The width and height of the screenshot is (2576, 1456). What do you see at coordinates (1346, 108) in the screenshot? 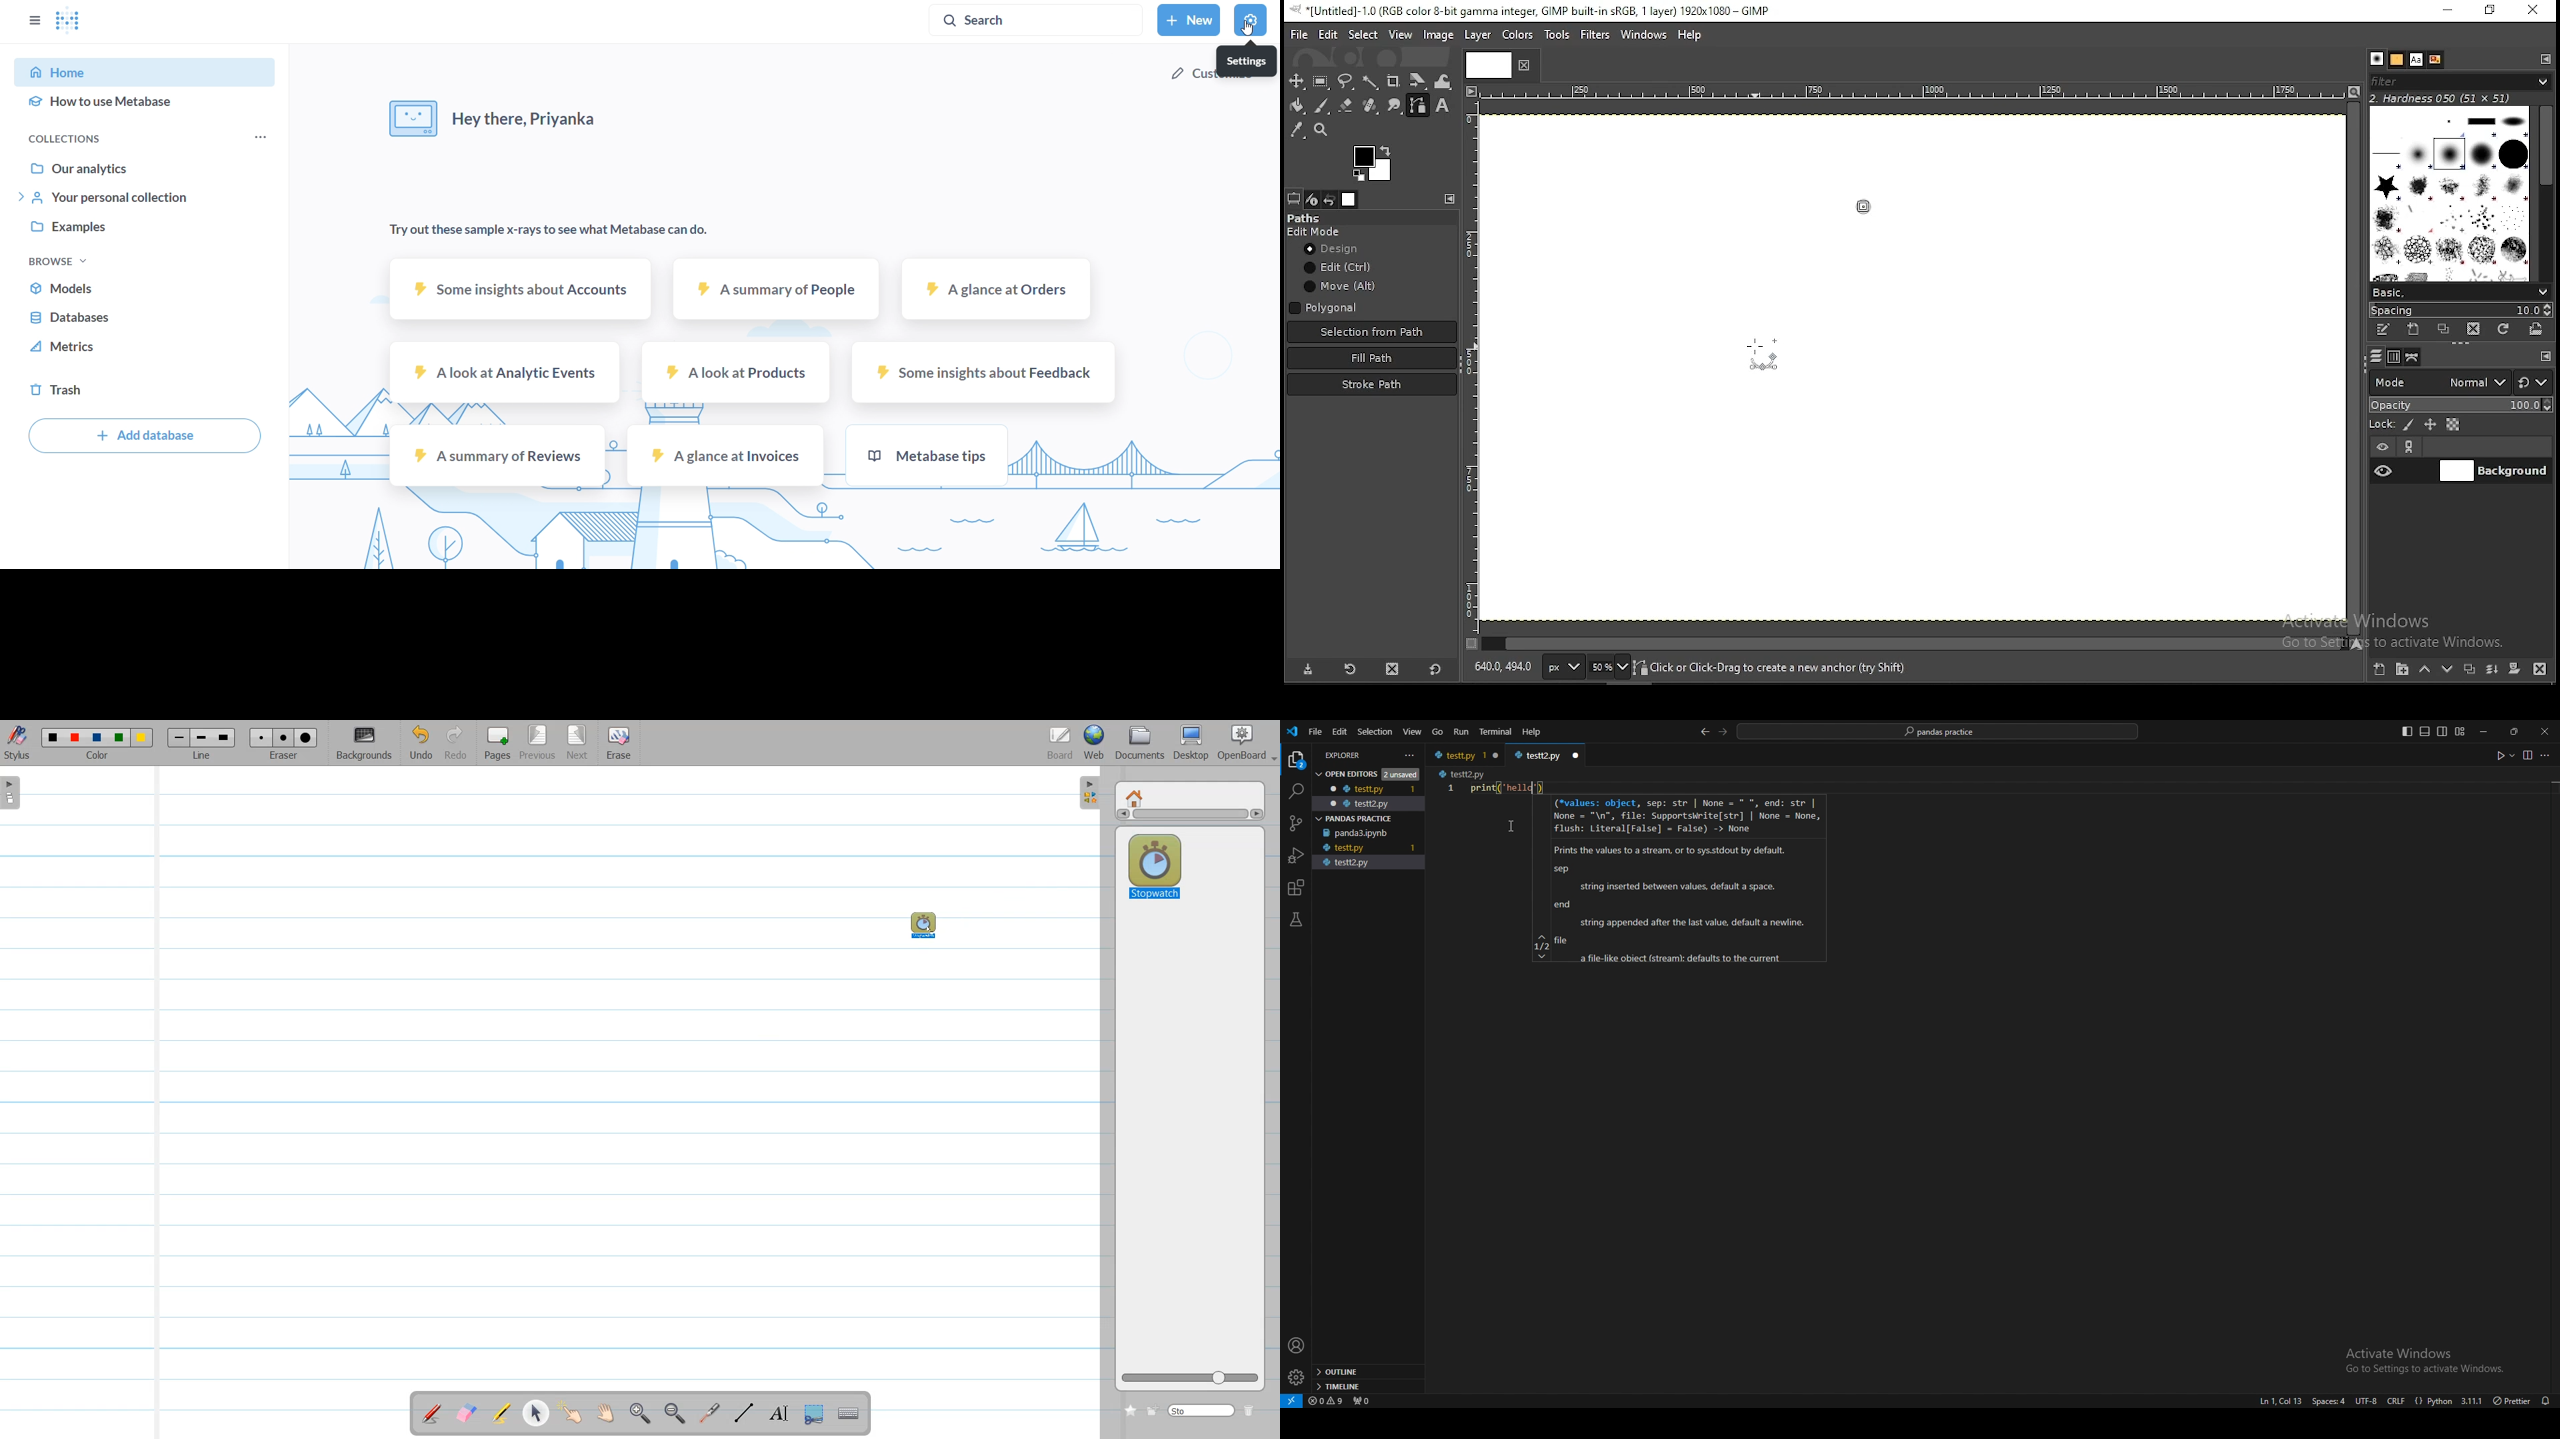
I see `eraser tool` at bounding box center [1346, 108].